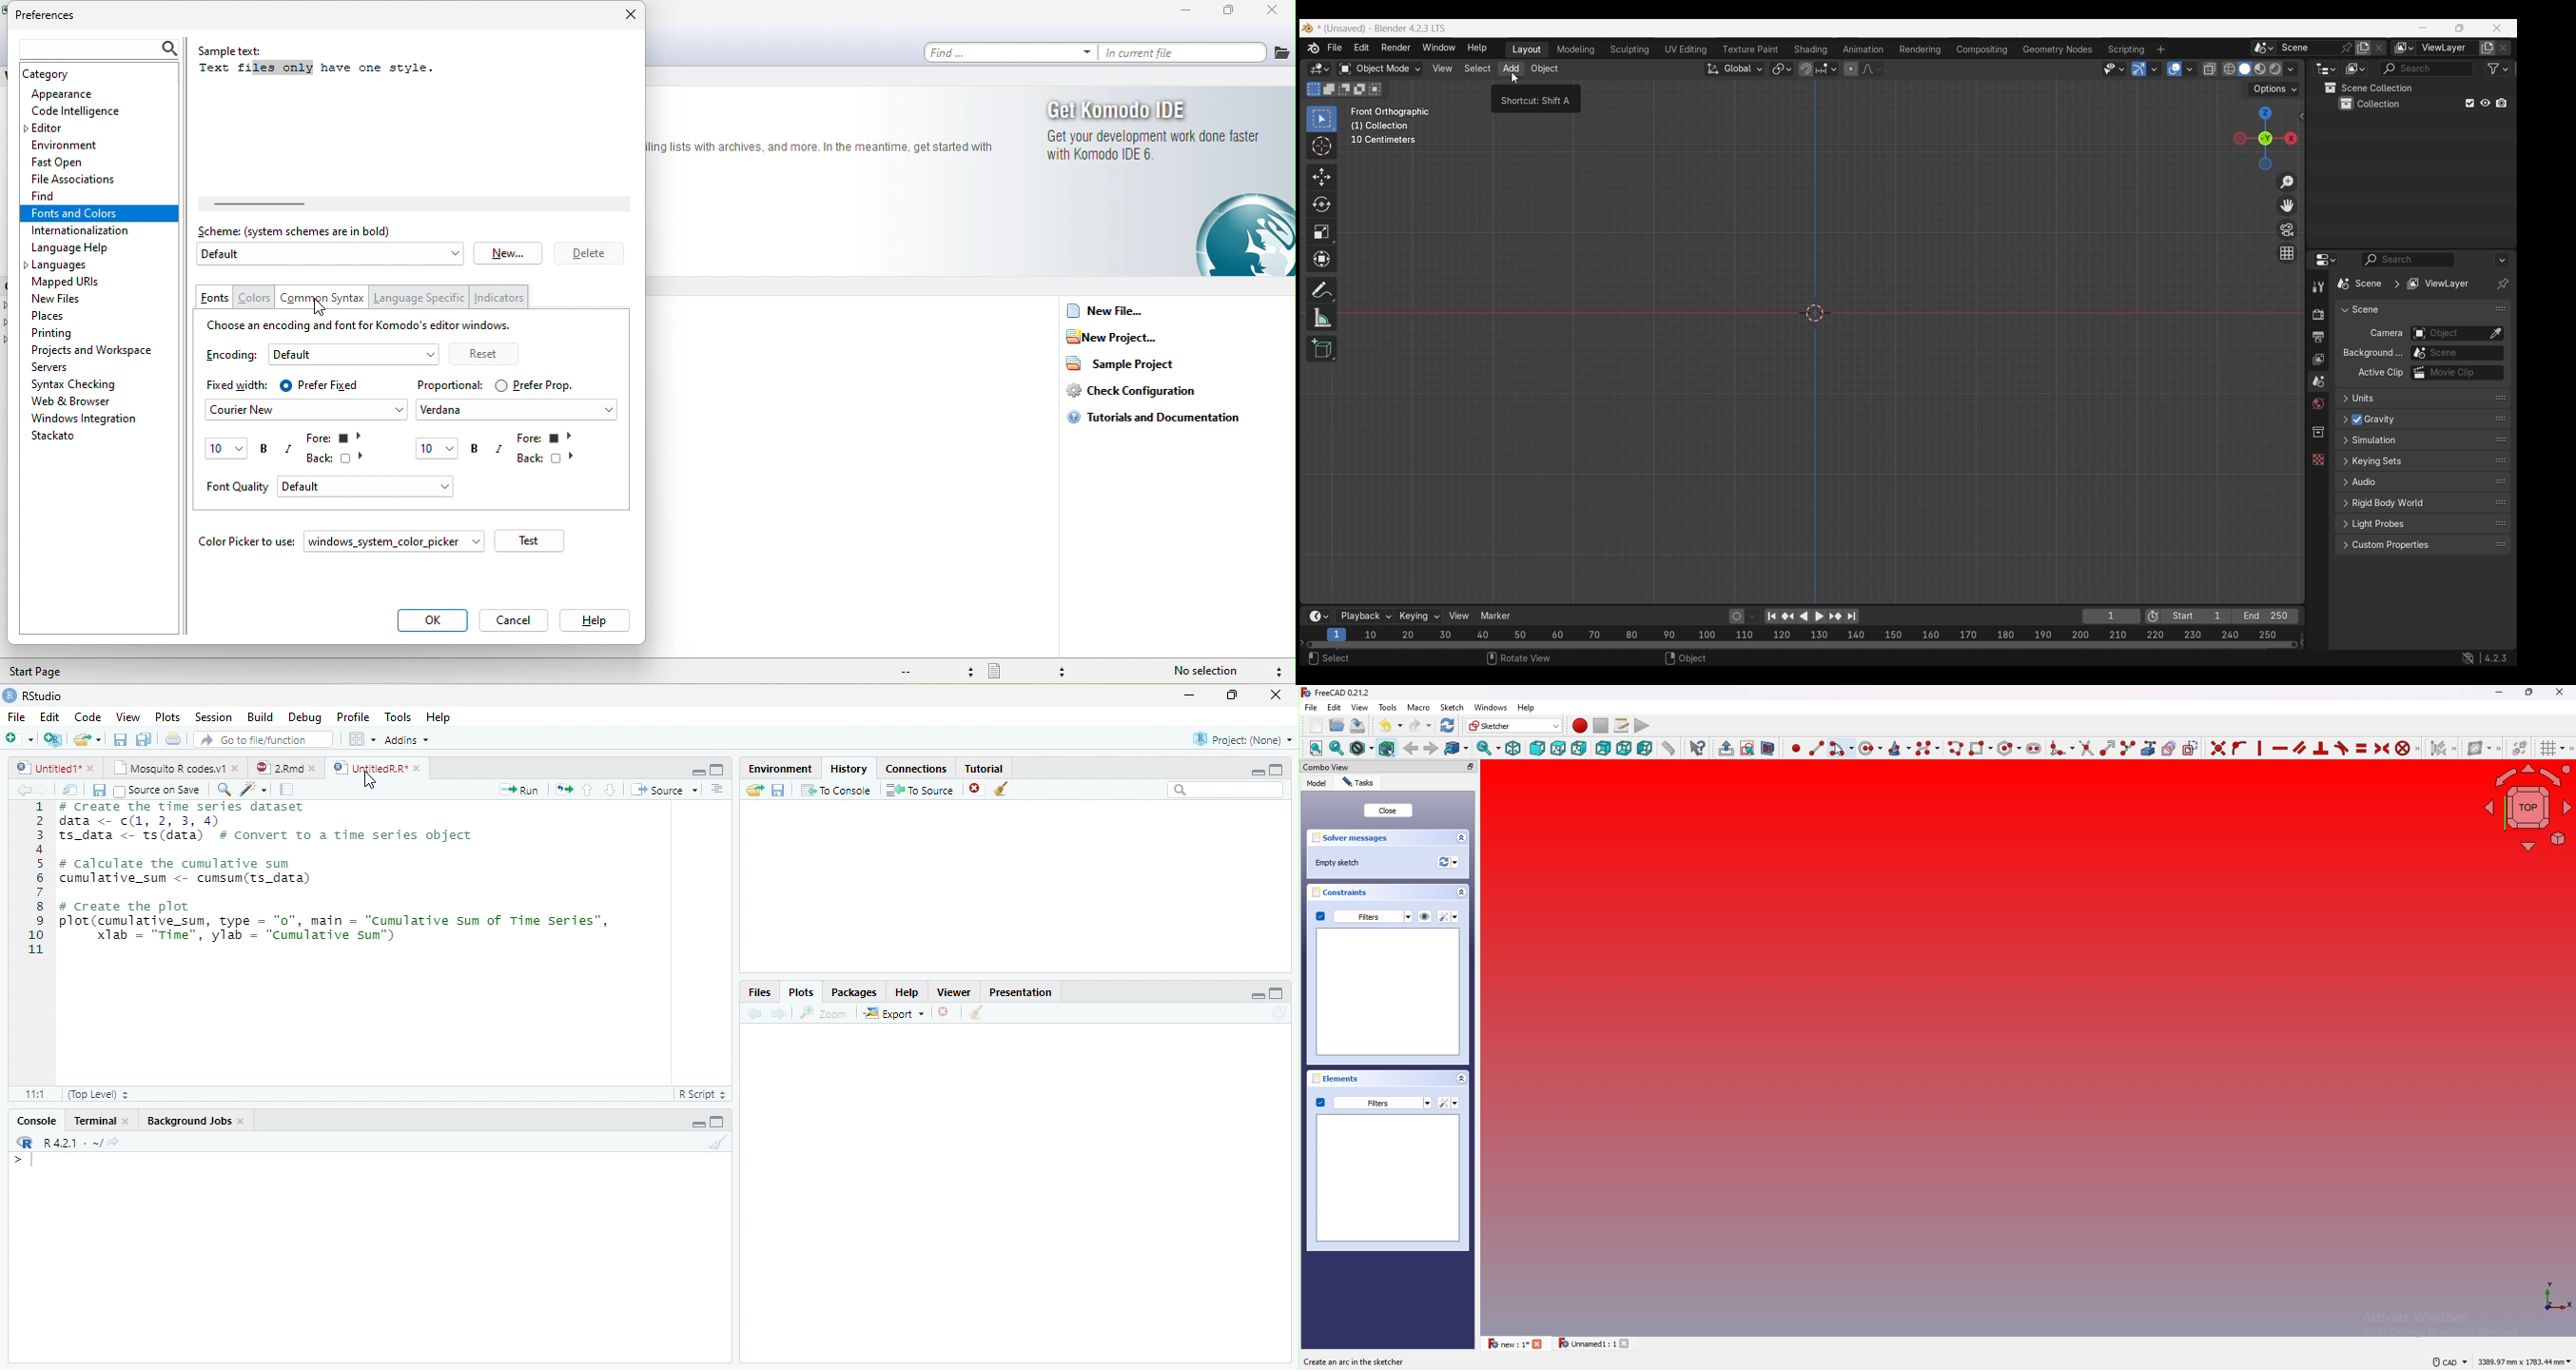 This screenshot has width=2576, height=1372. What do you see at coordinates (2169, 748) in the screenshot?
I see `create carbon copy` at bounding box center [2169, 748].